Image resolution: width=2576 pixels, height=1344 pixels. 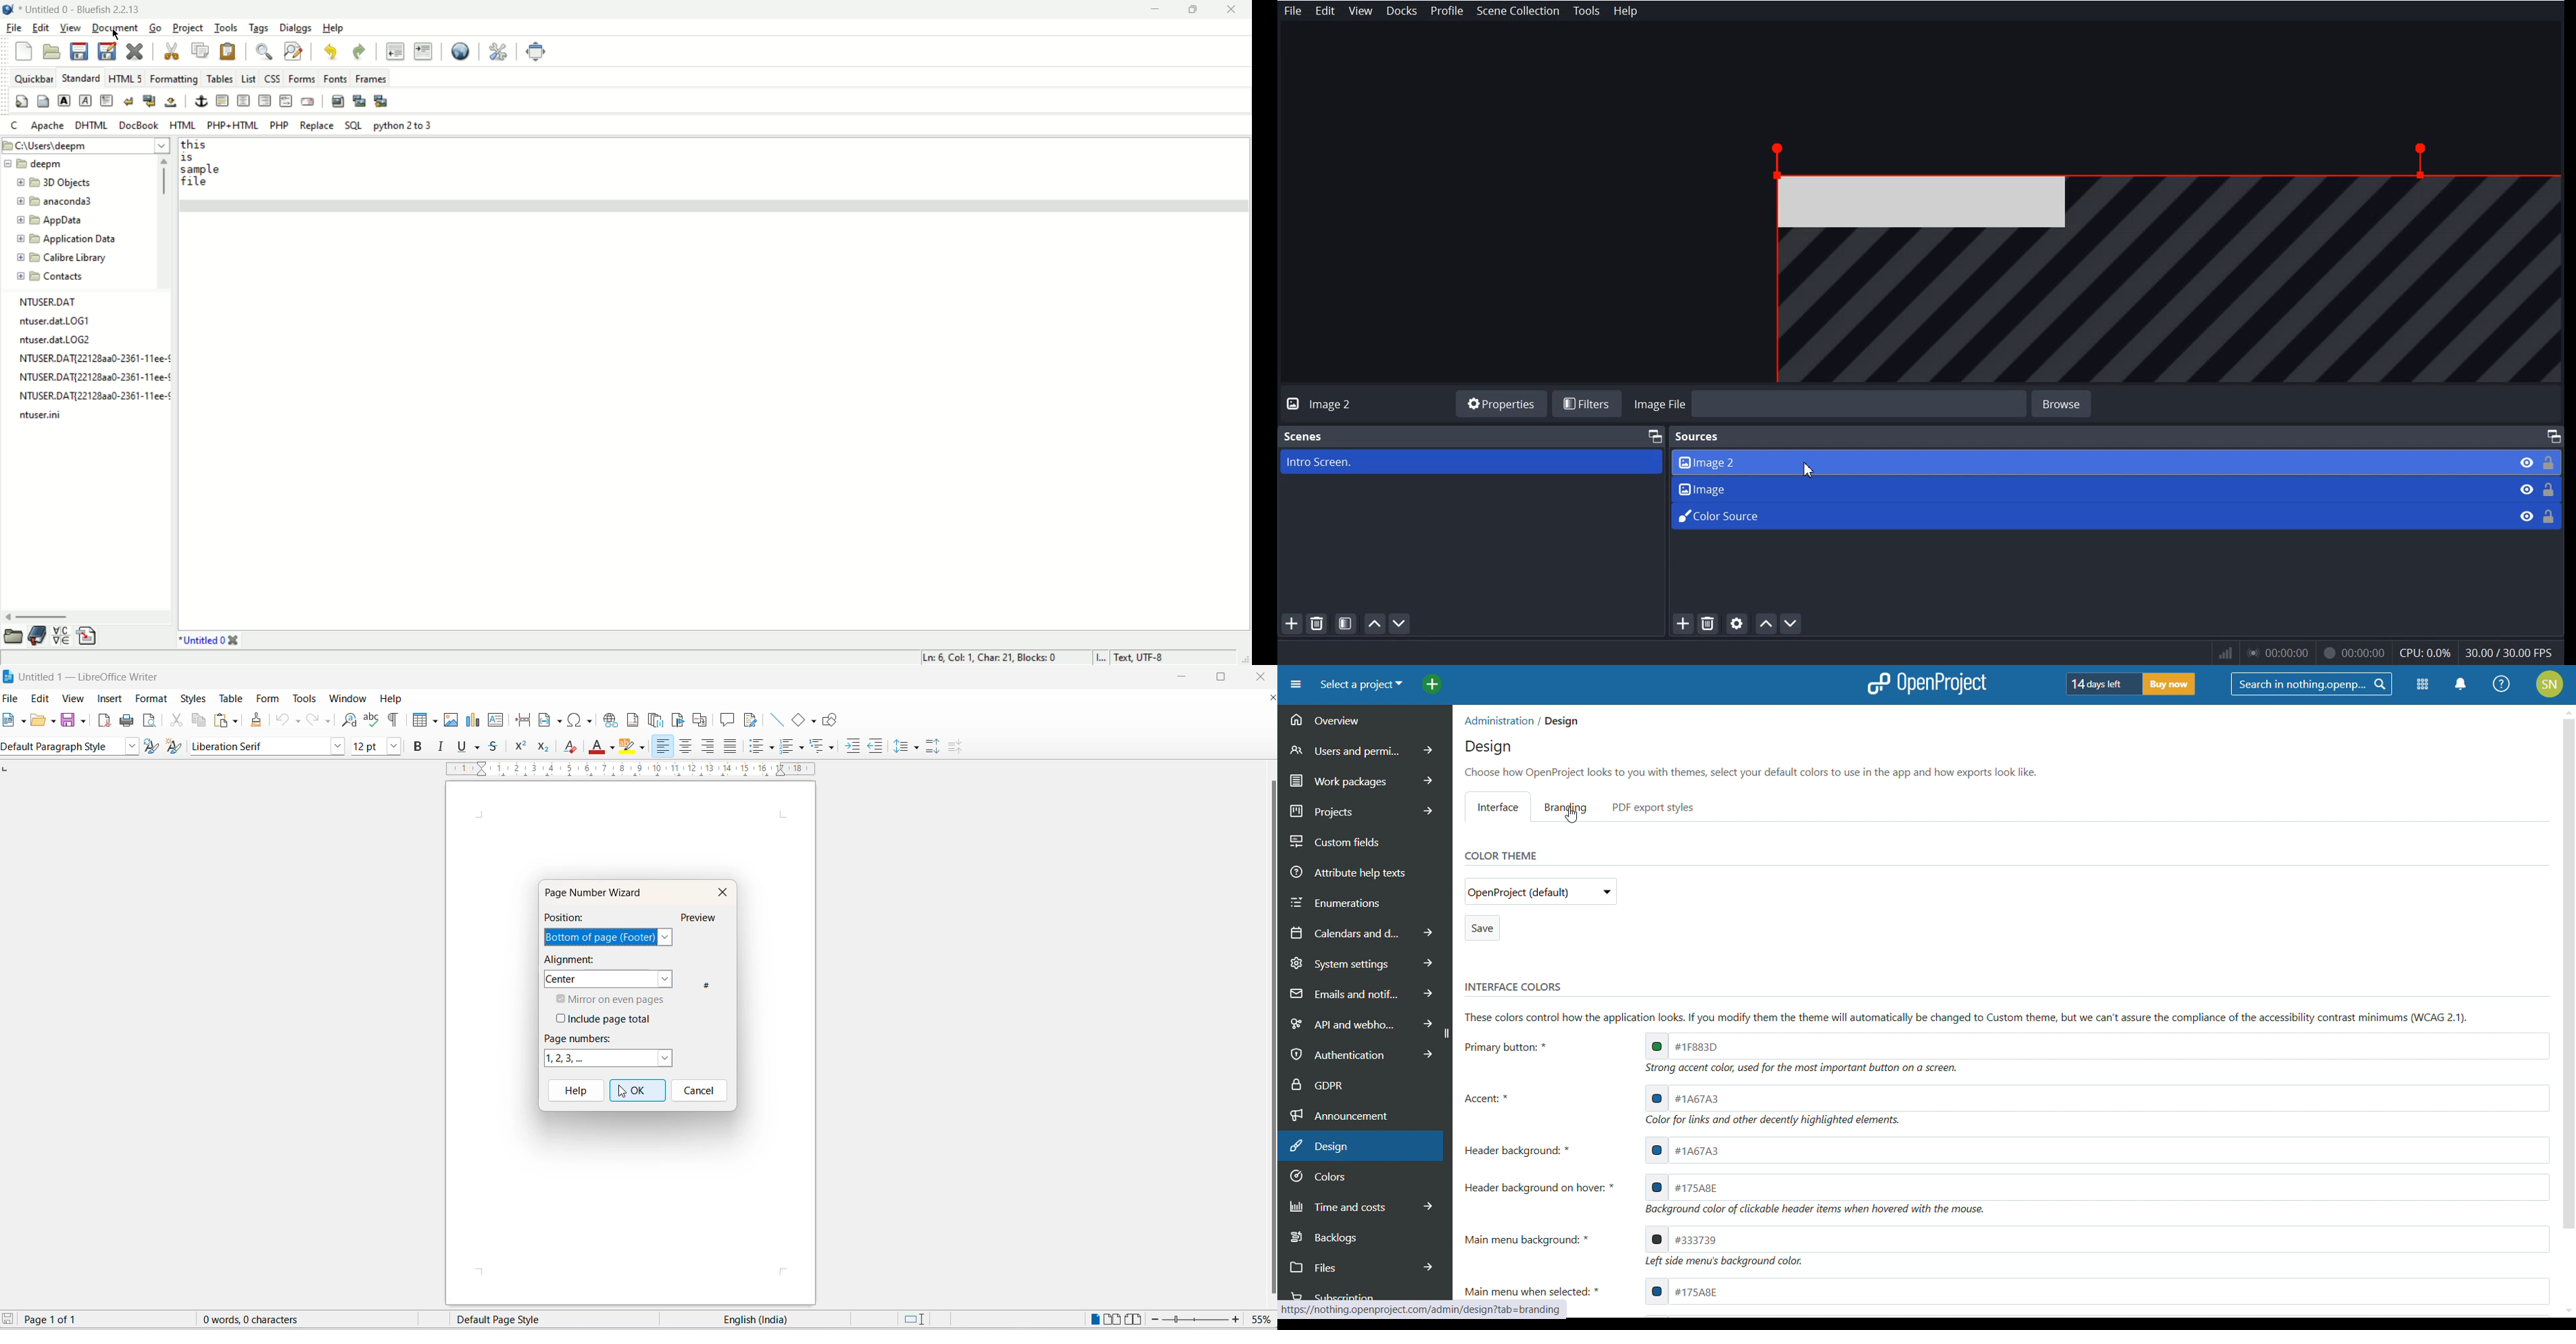 I want to click on italic, so click(x=441, y=745).